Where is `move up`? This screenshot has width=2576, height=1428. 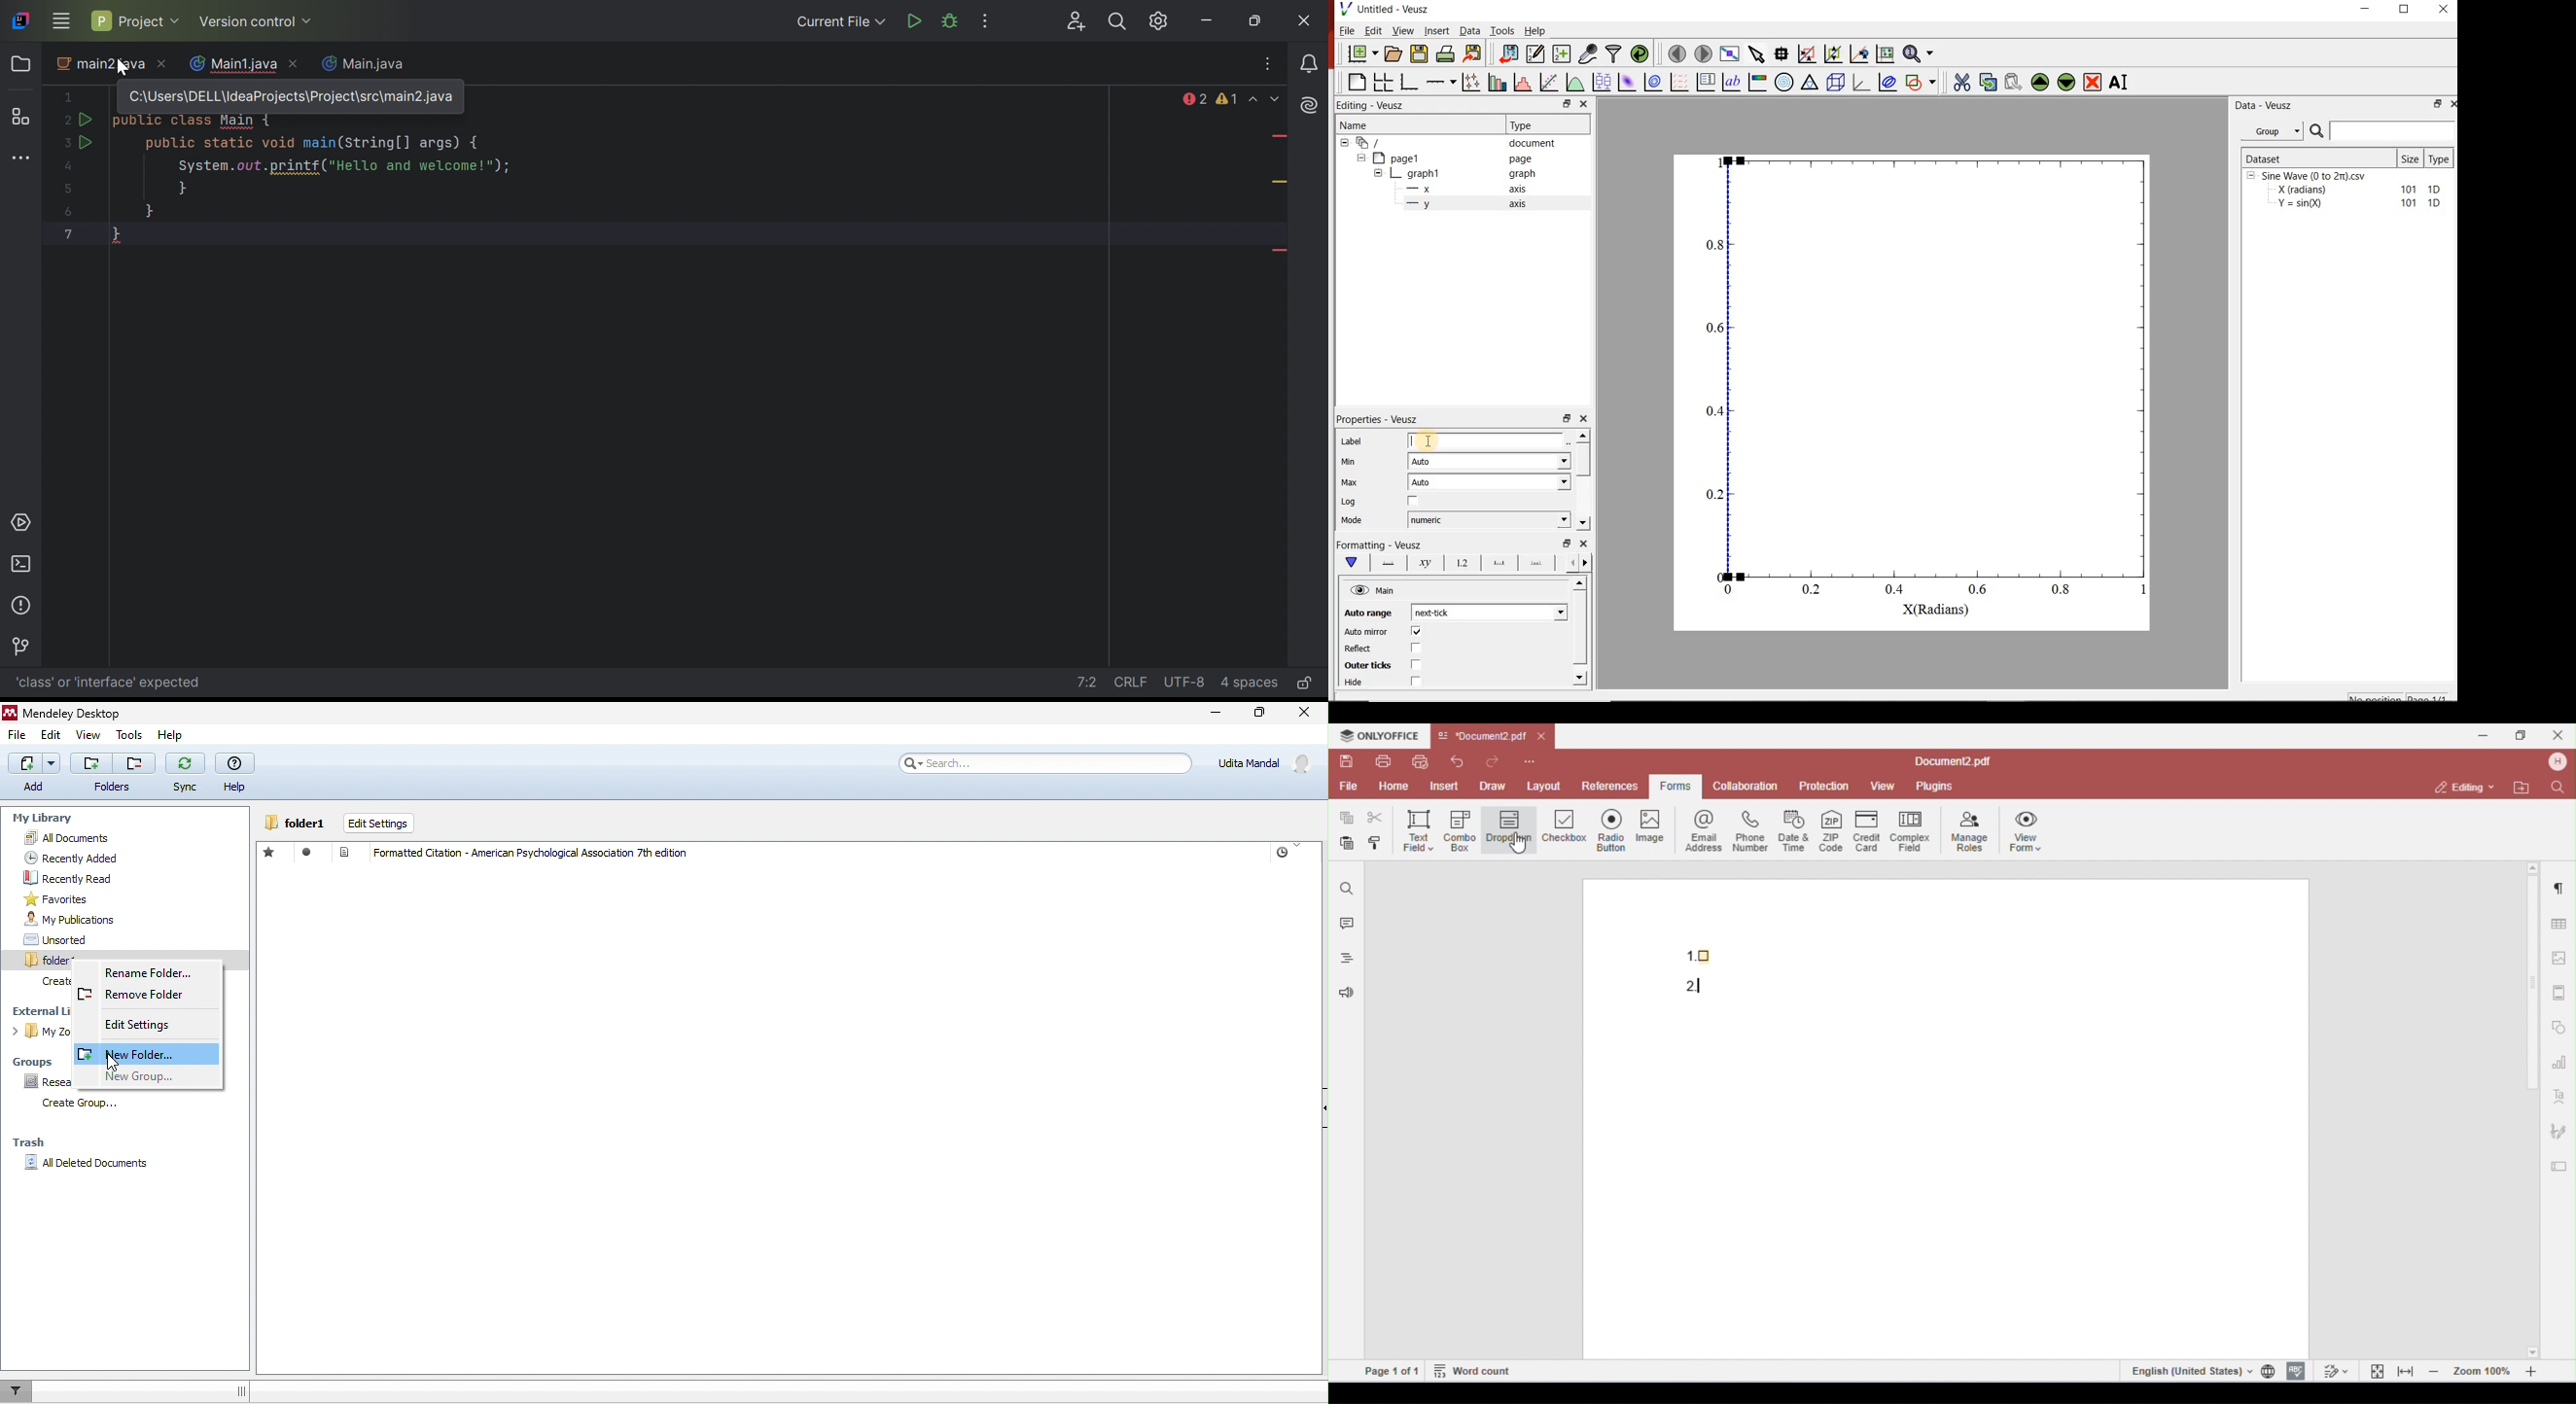
move up is located at coordinates (2041, 82).